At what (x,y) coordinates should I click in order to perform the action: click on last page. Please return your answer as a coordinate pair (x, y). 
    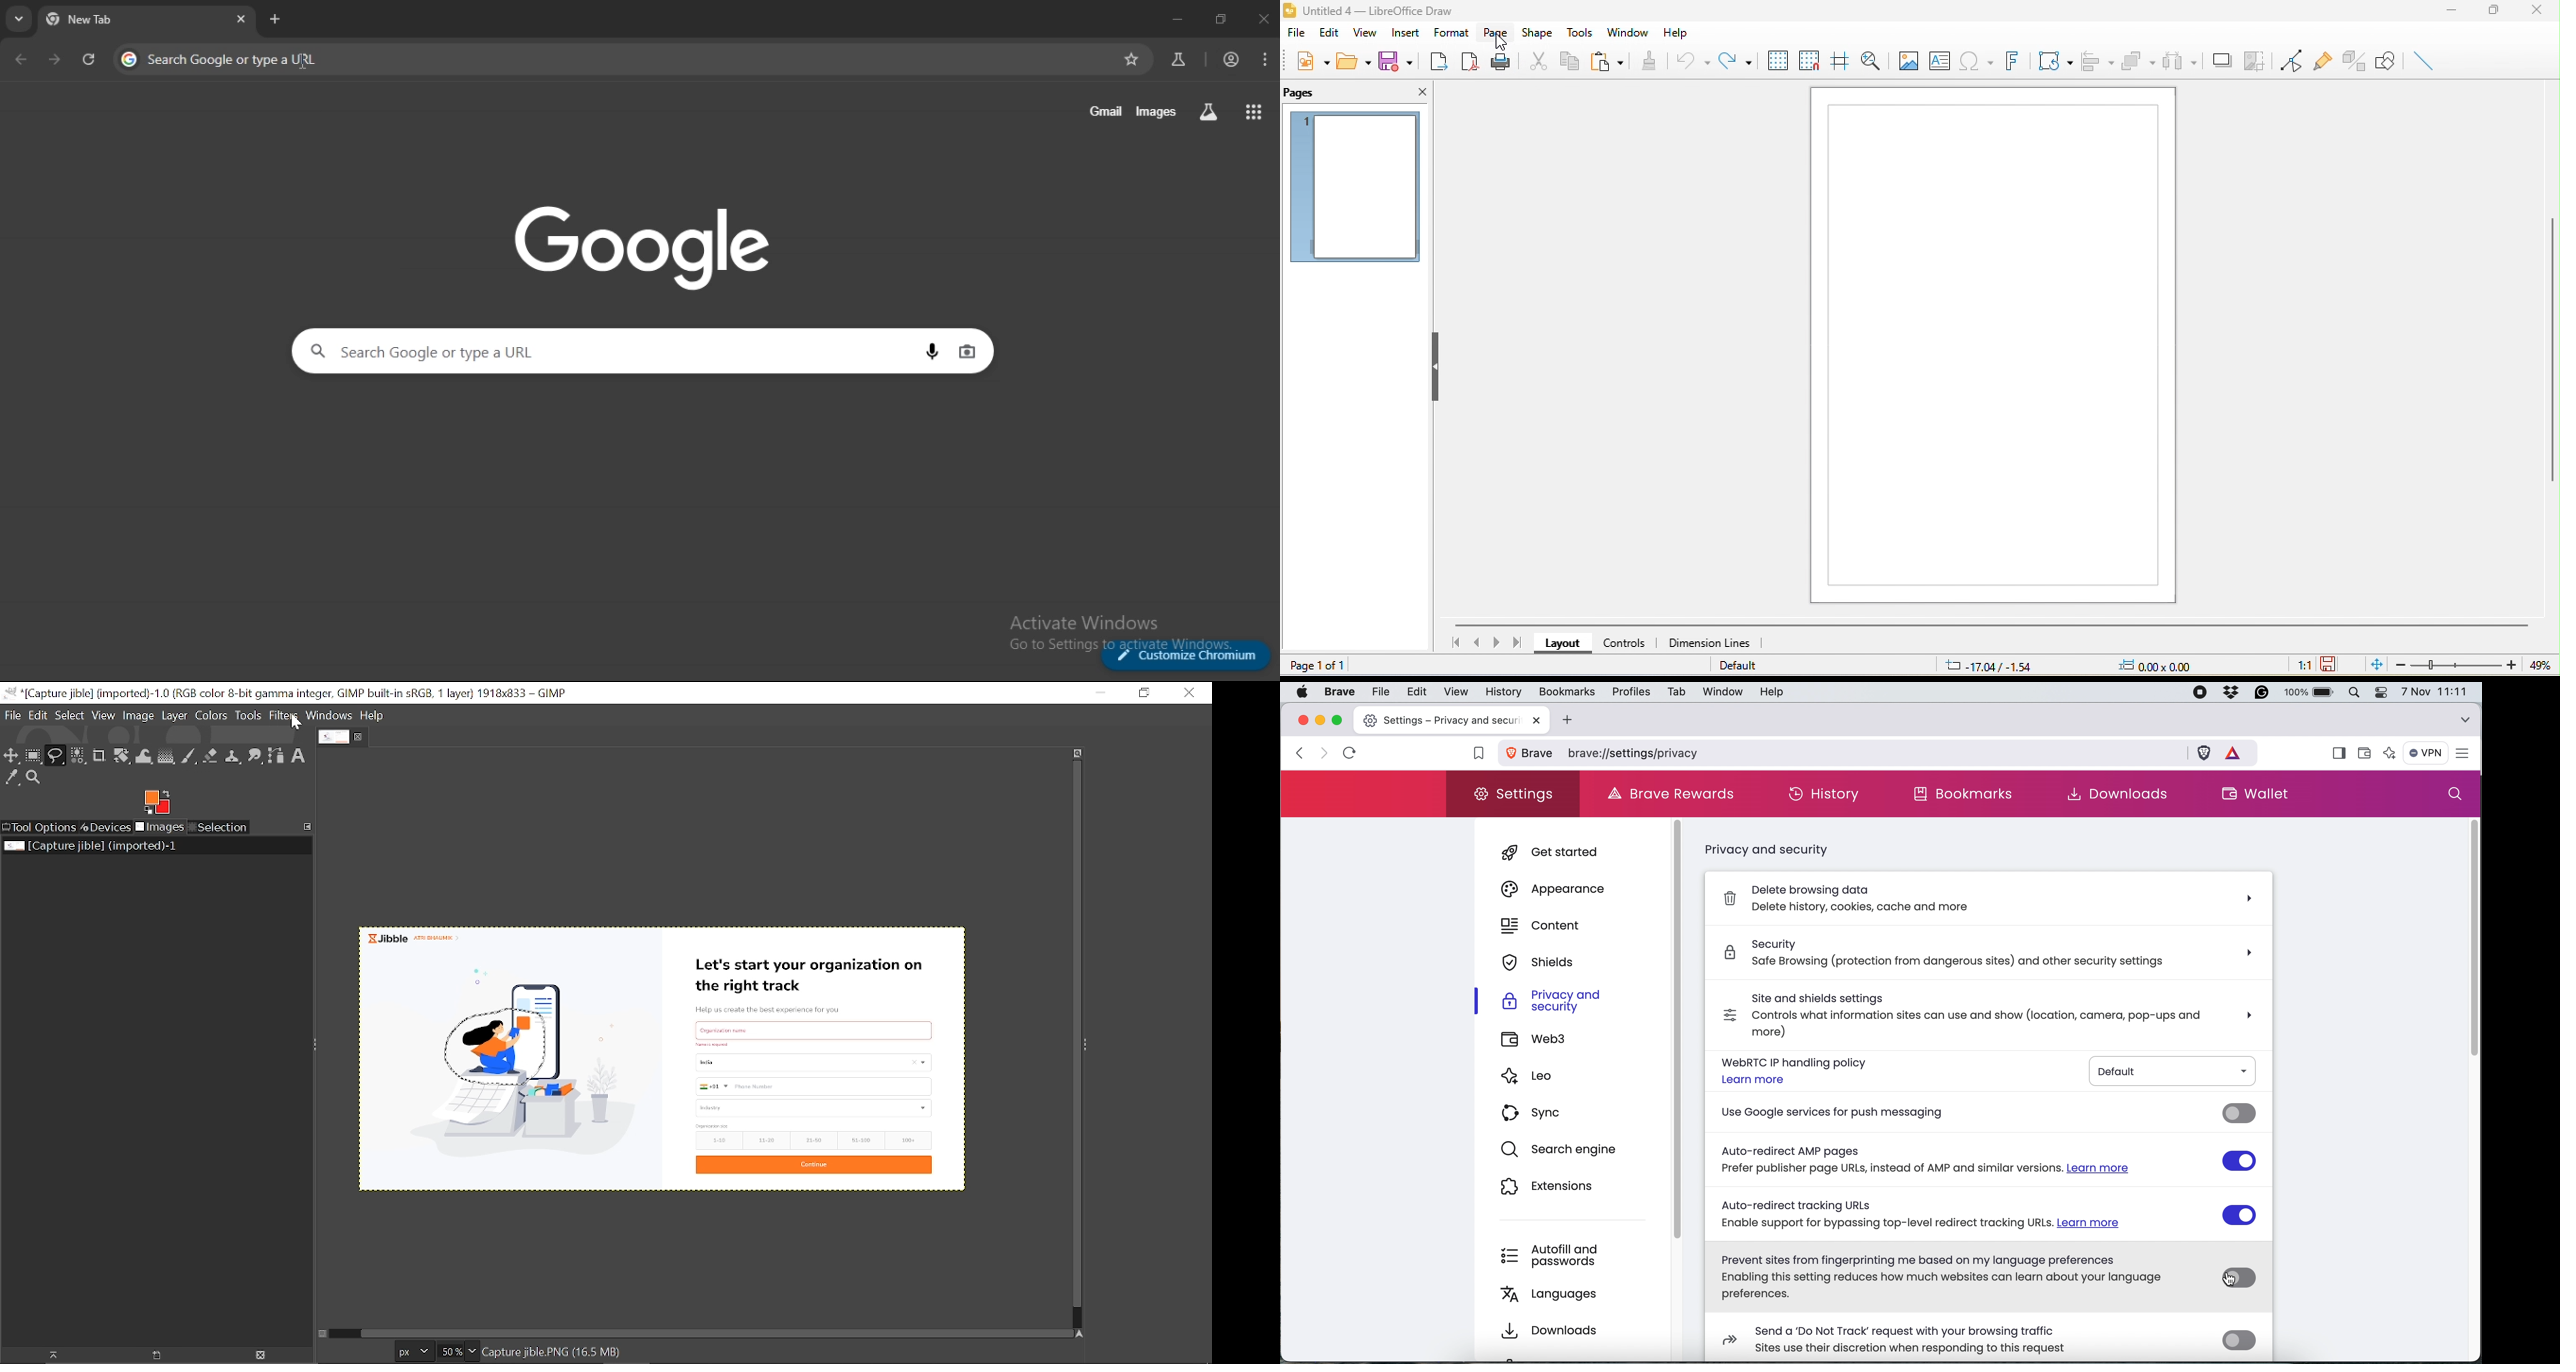
    Looking at the image, I should click on (1520, 647).